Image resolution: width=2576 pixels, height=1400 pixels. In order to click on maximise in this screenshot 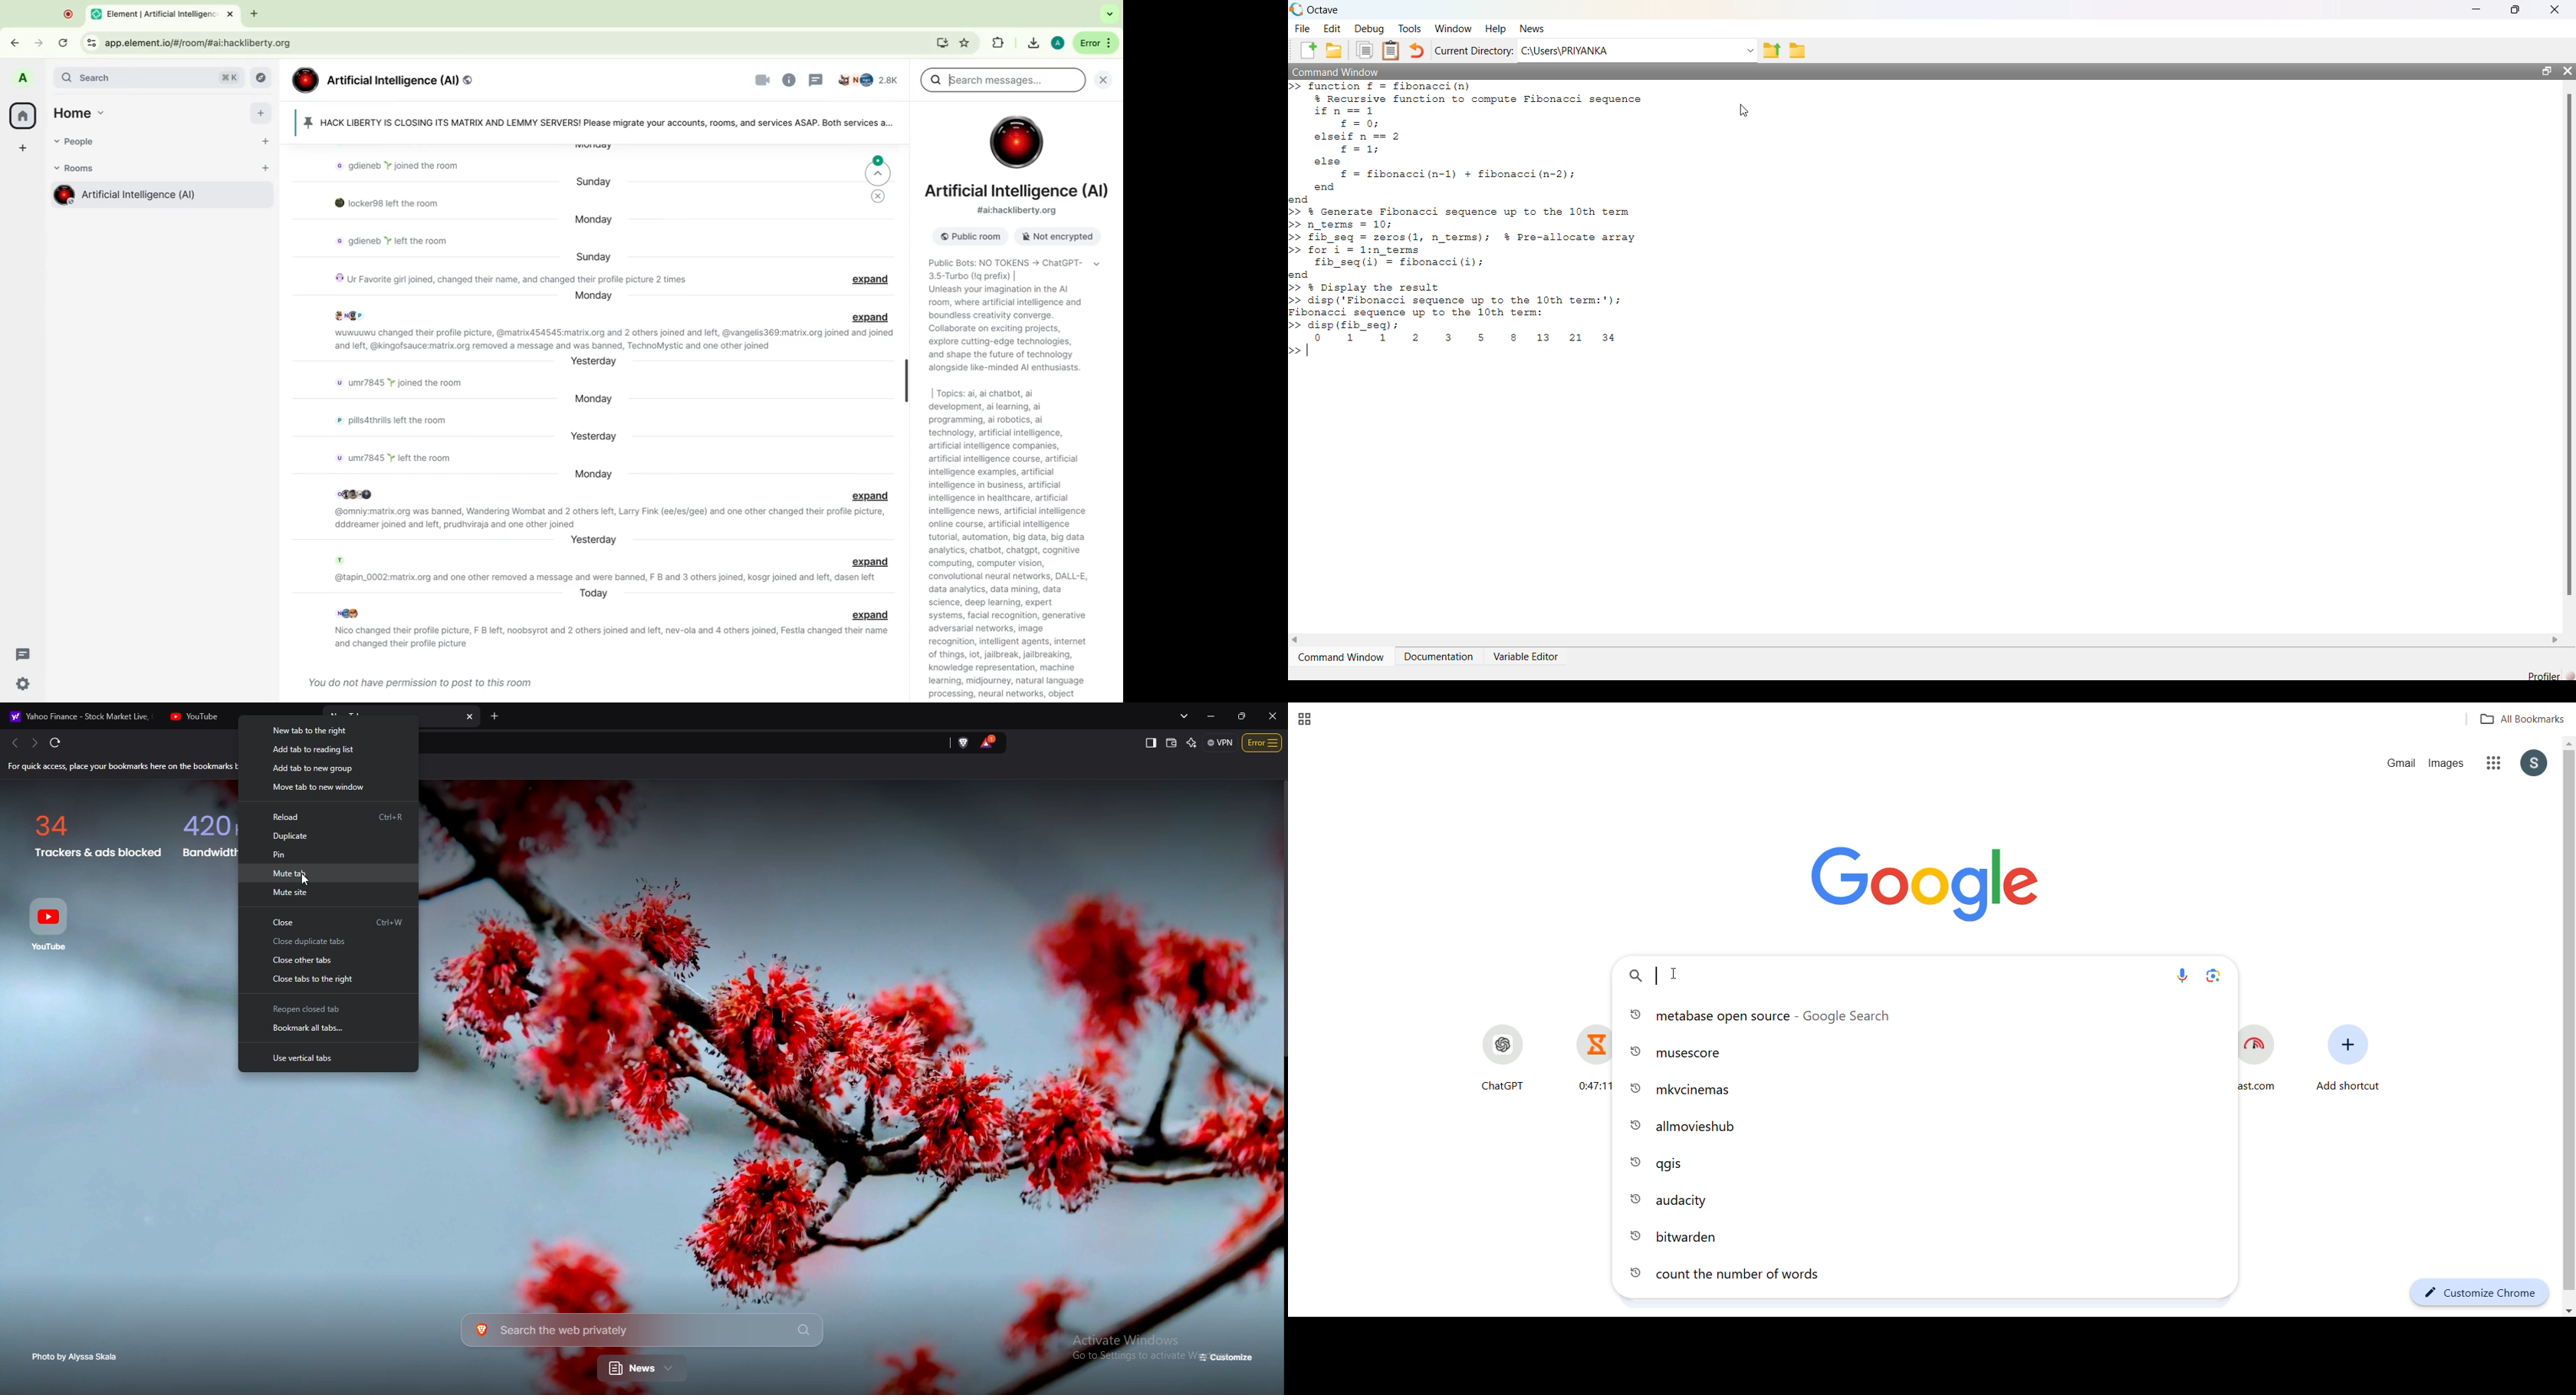, I will do `click(2517, 11)`.